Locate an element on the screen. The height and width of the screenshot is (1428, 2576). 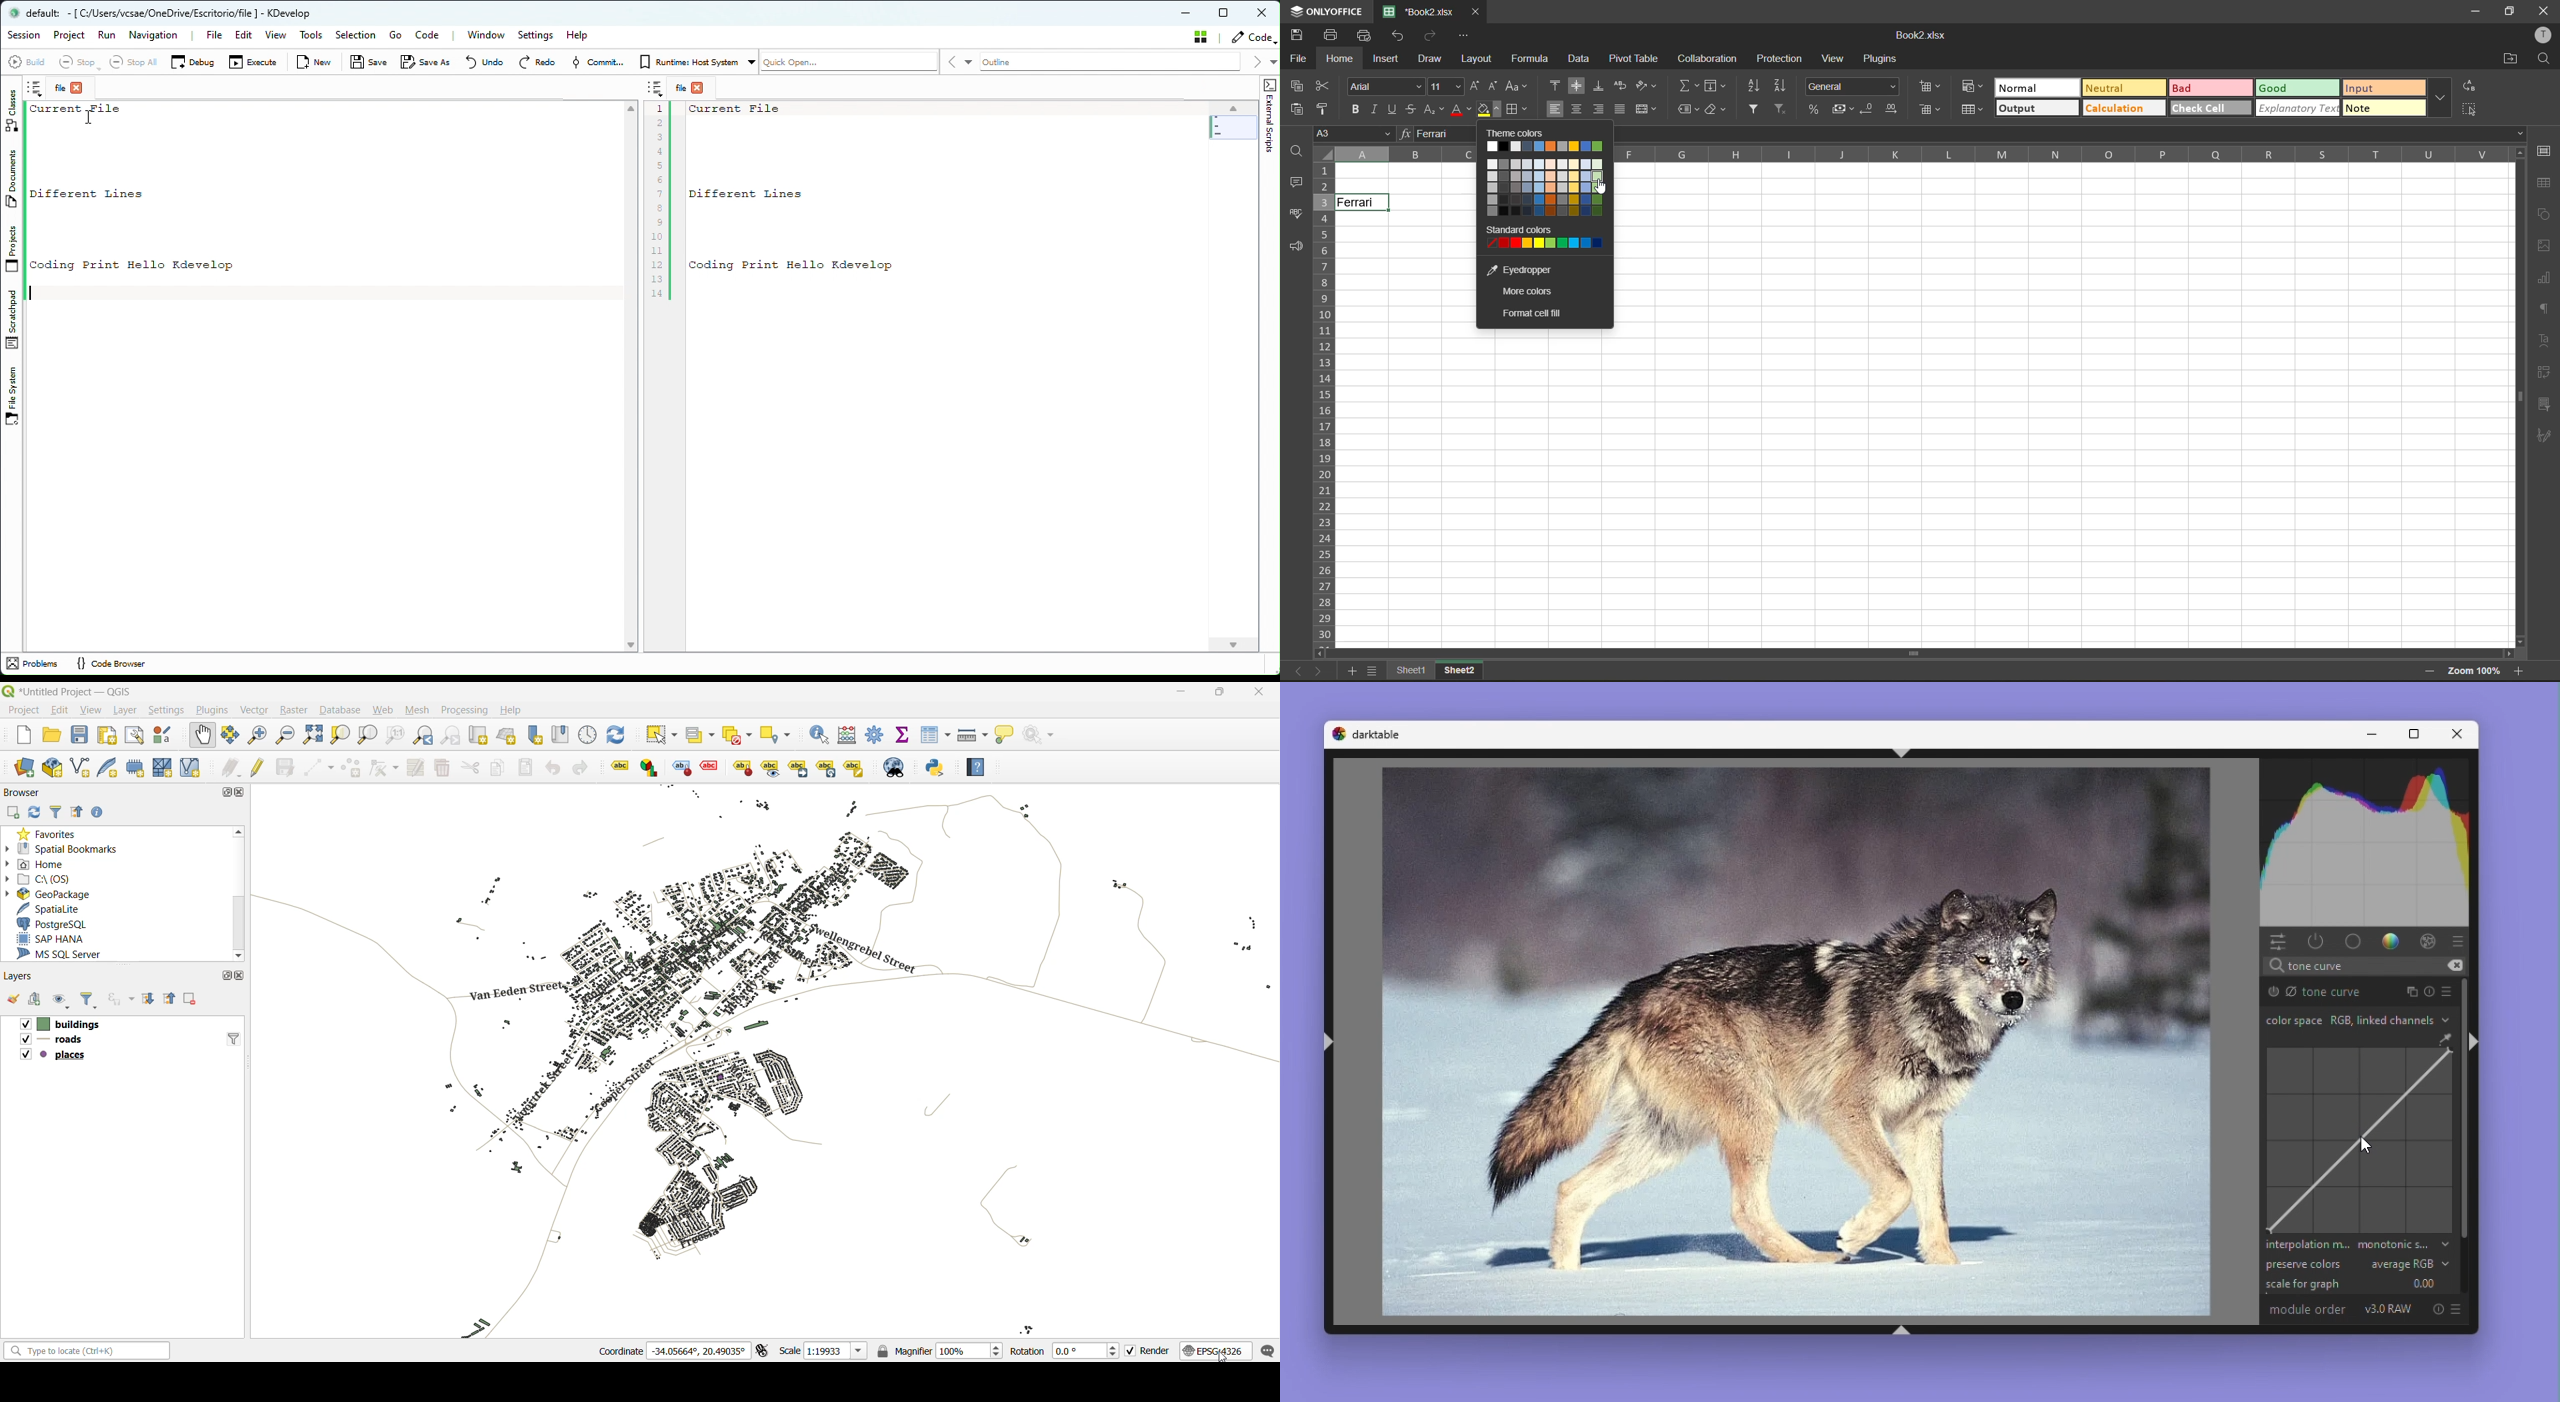
spell check is located at coordinates (1295, 216).